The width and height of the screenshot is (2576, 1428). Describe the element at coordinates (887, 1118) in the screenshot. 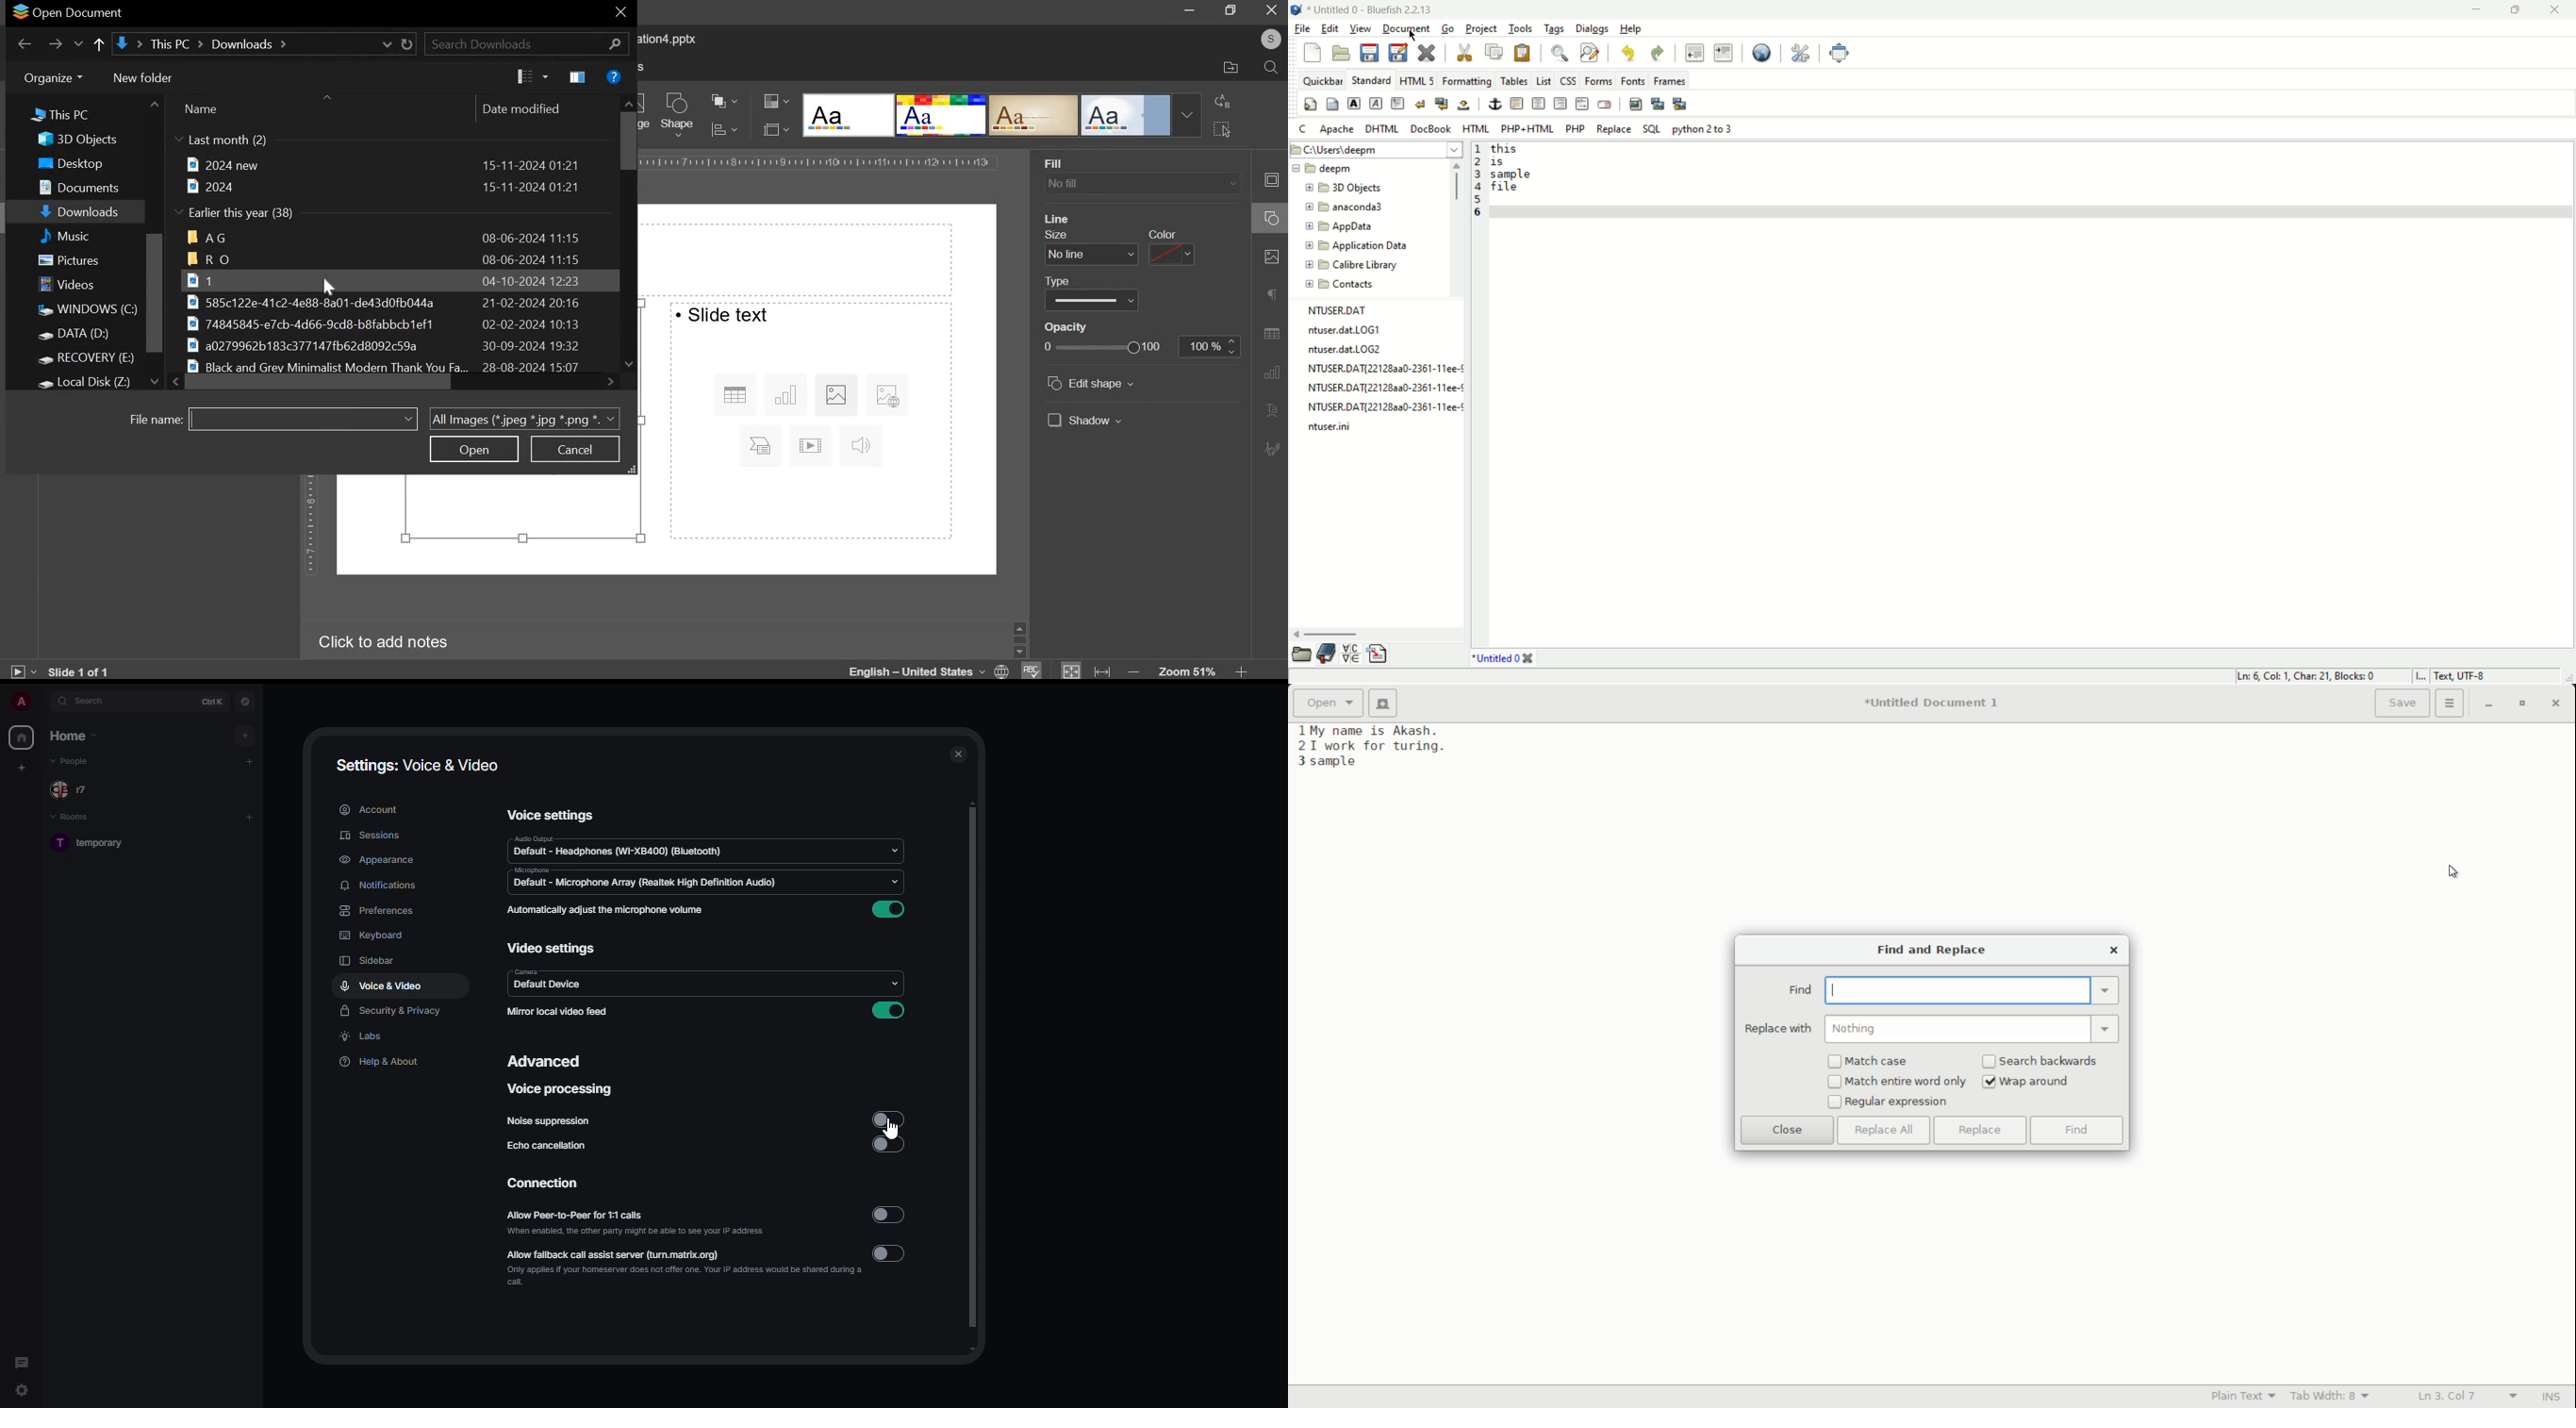

I see `disabled` at that location.